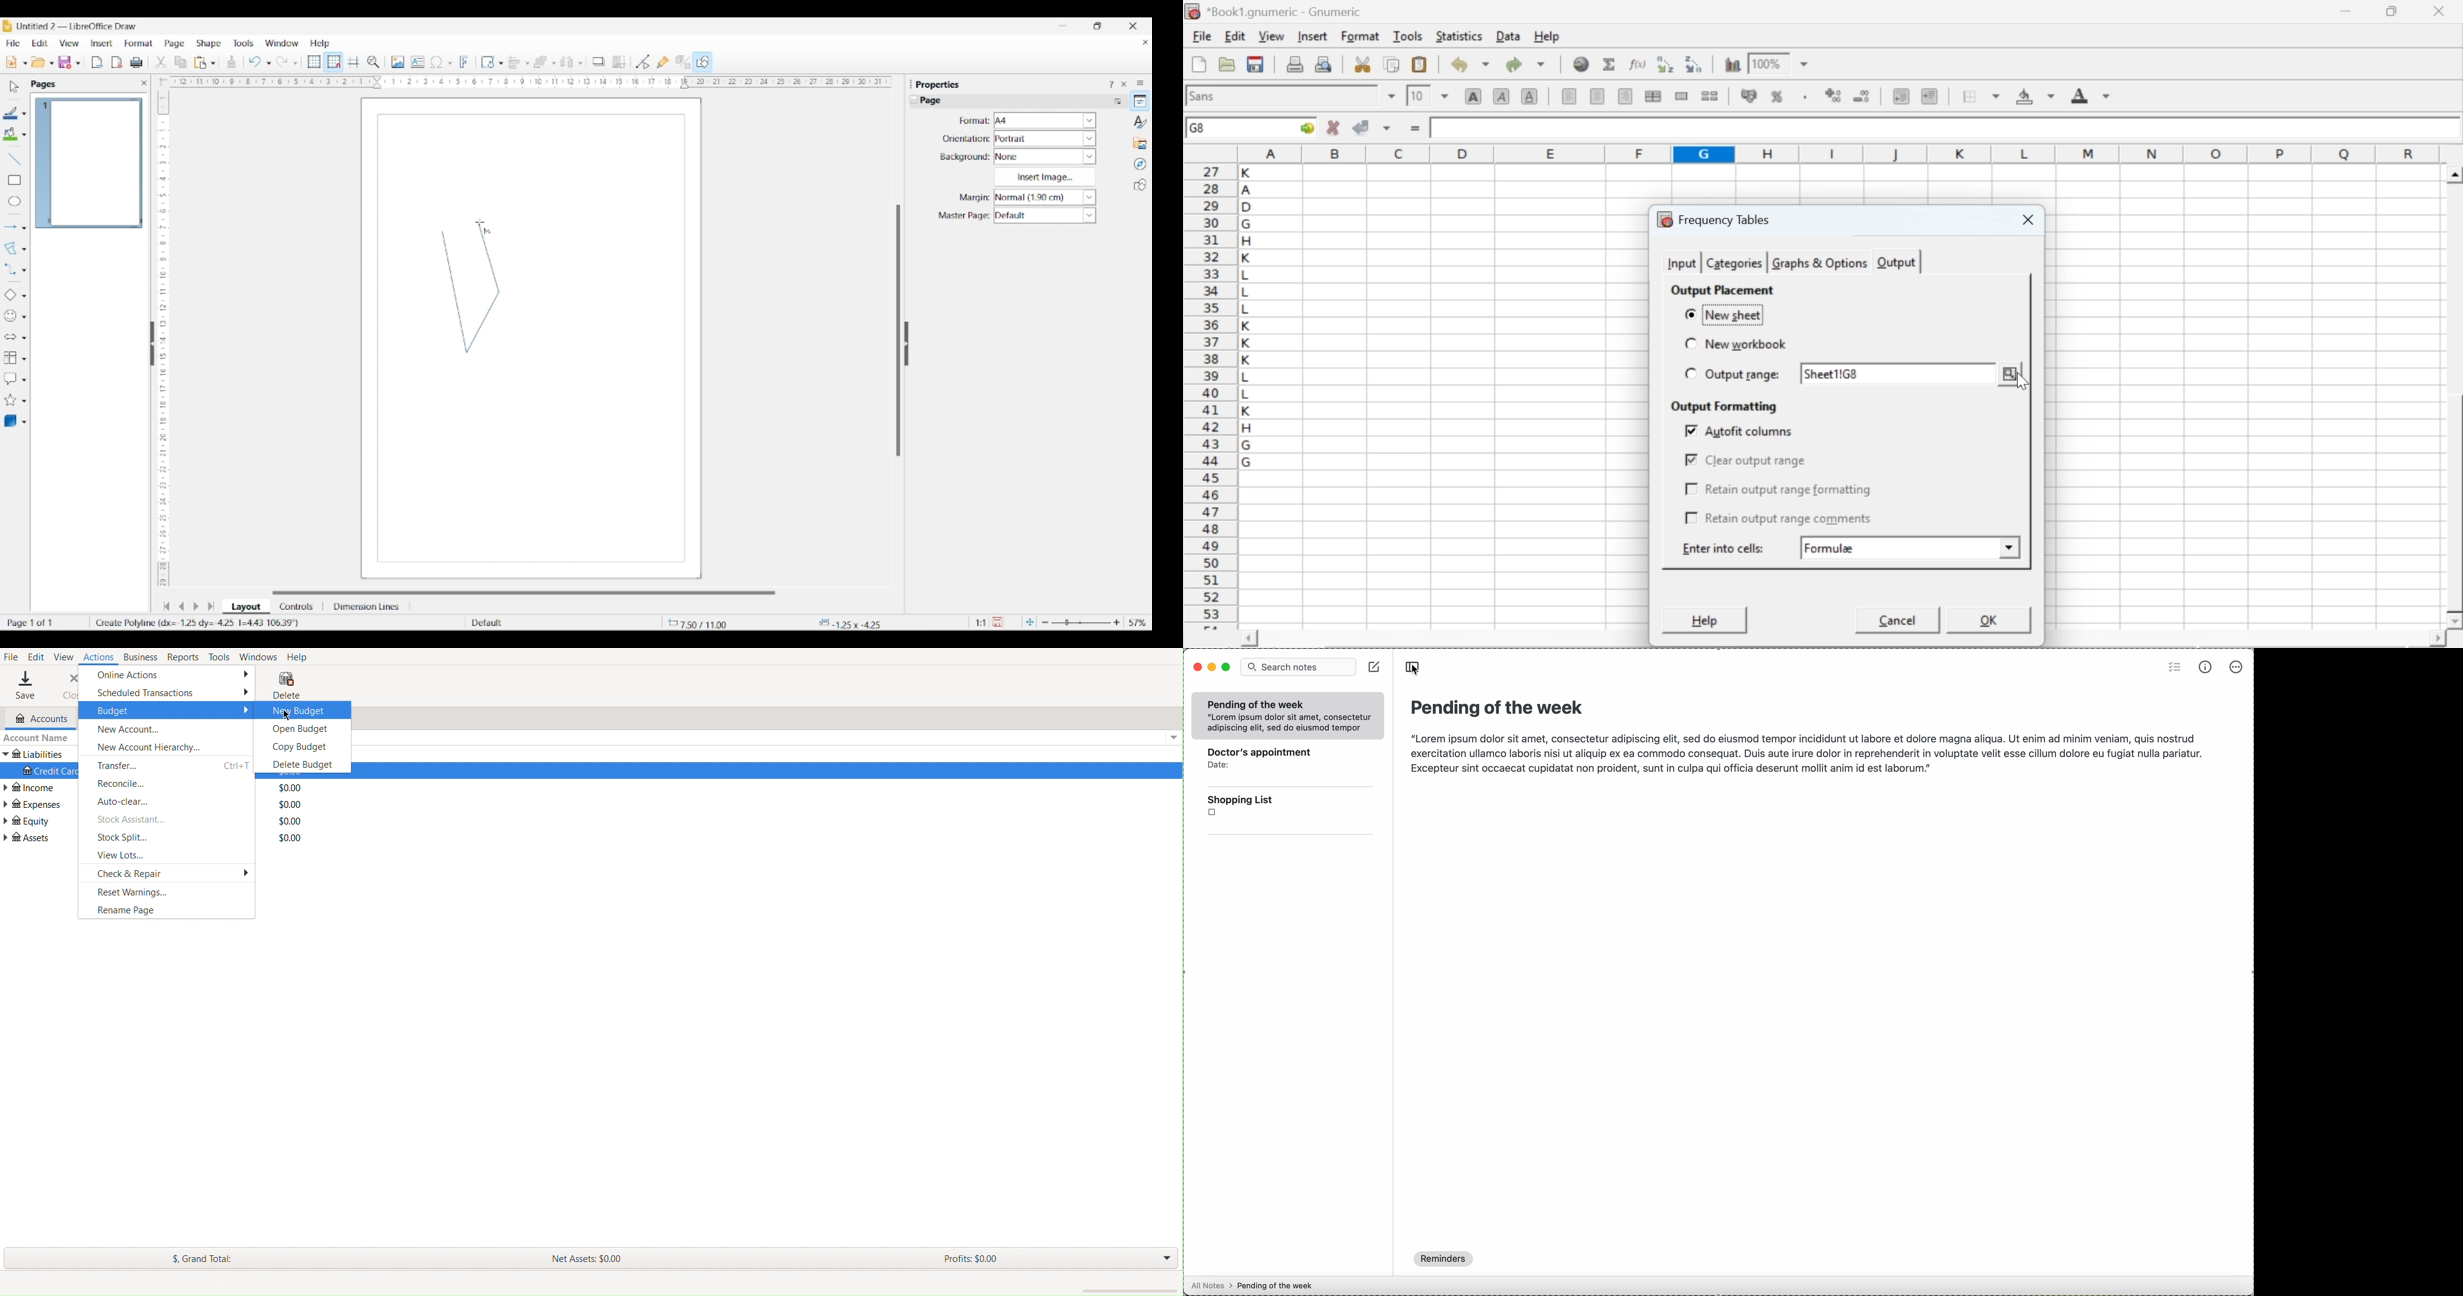 This screenshot has height=1316, width=2464. I want to click on View Lots, so click(124, 855).